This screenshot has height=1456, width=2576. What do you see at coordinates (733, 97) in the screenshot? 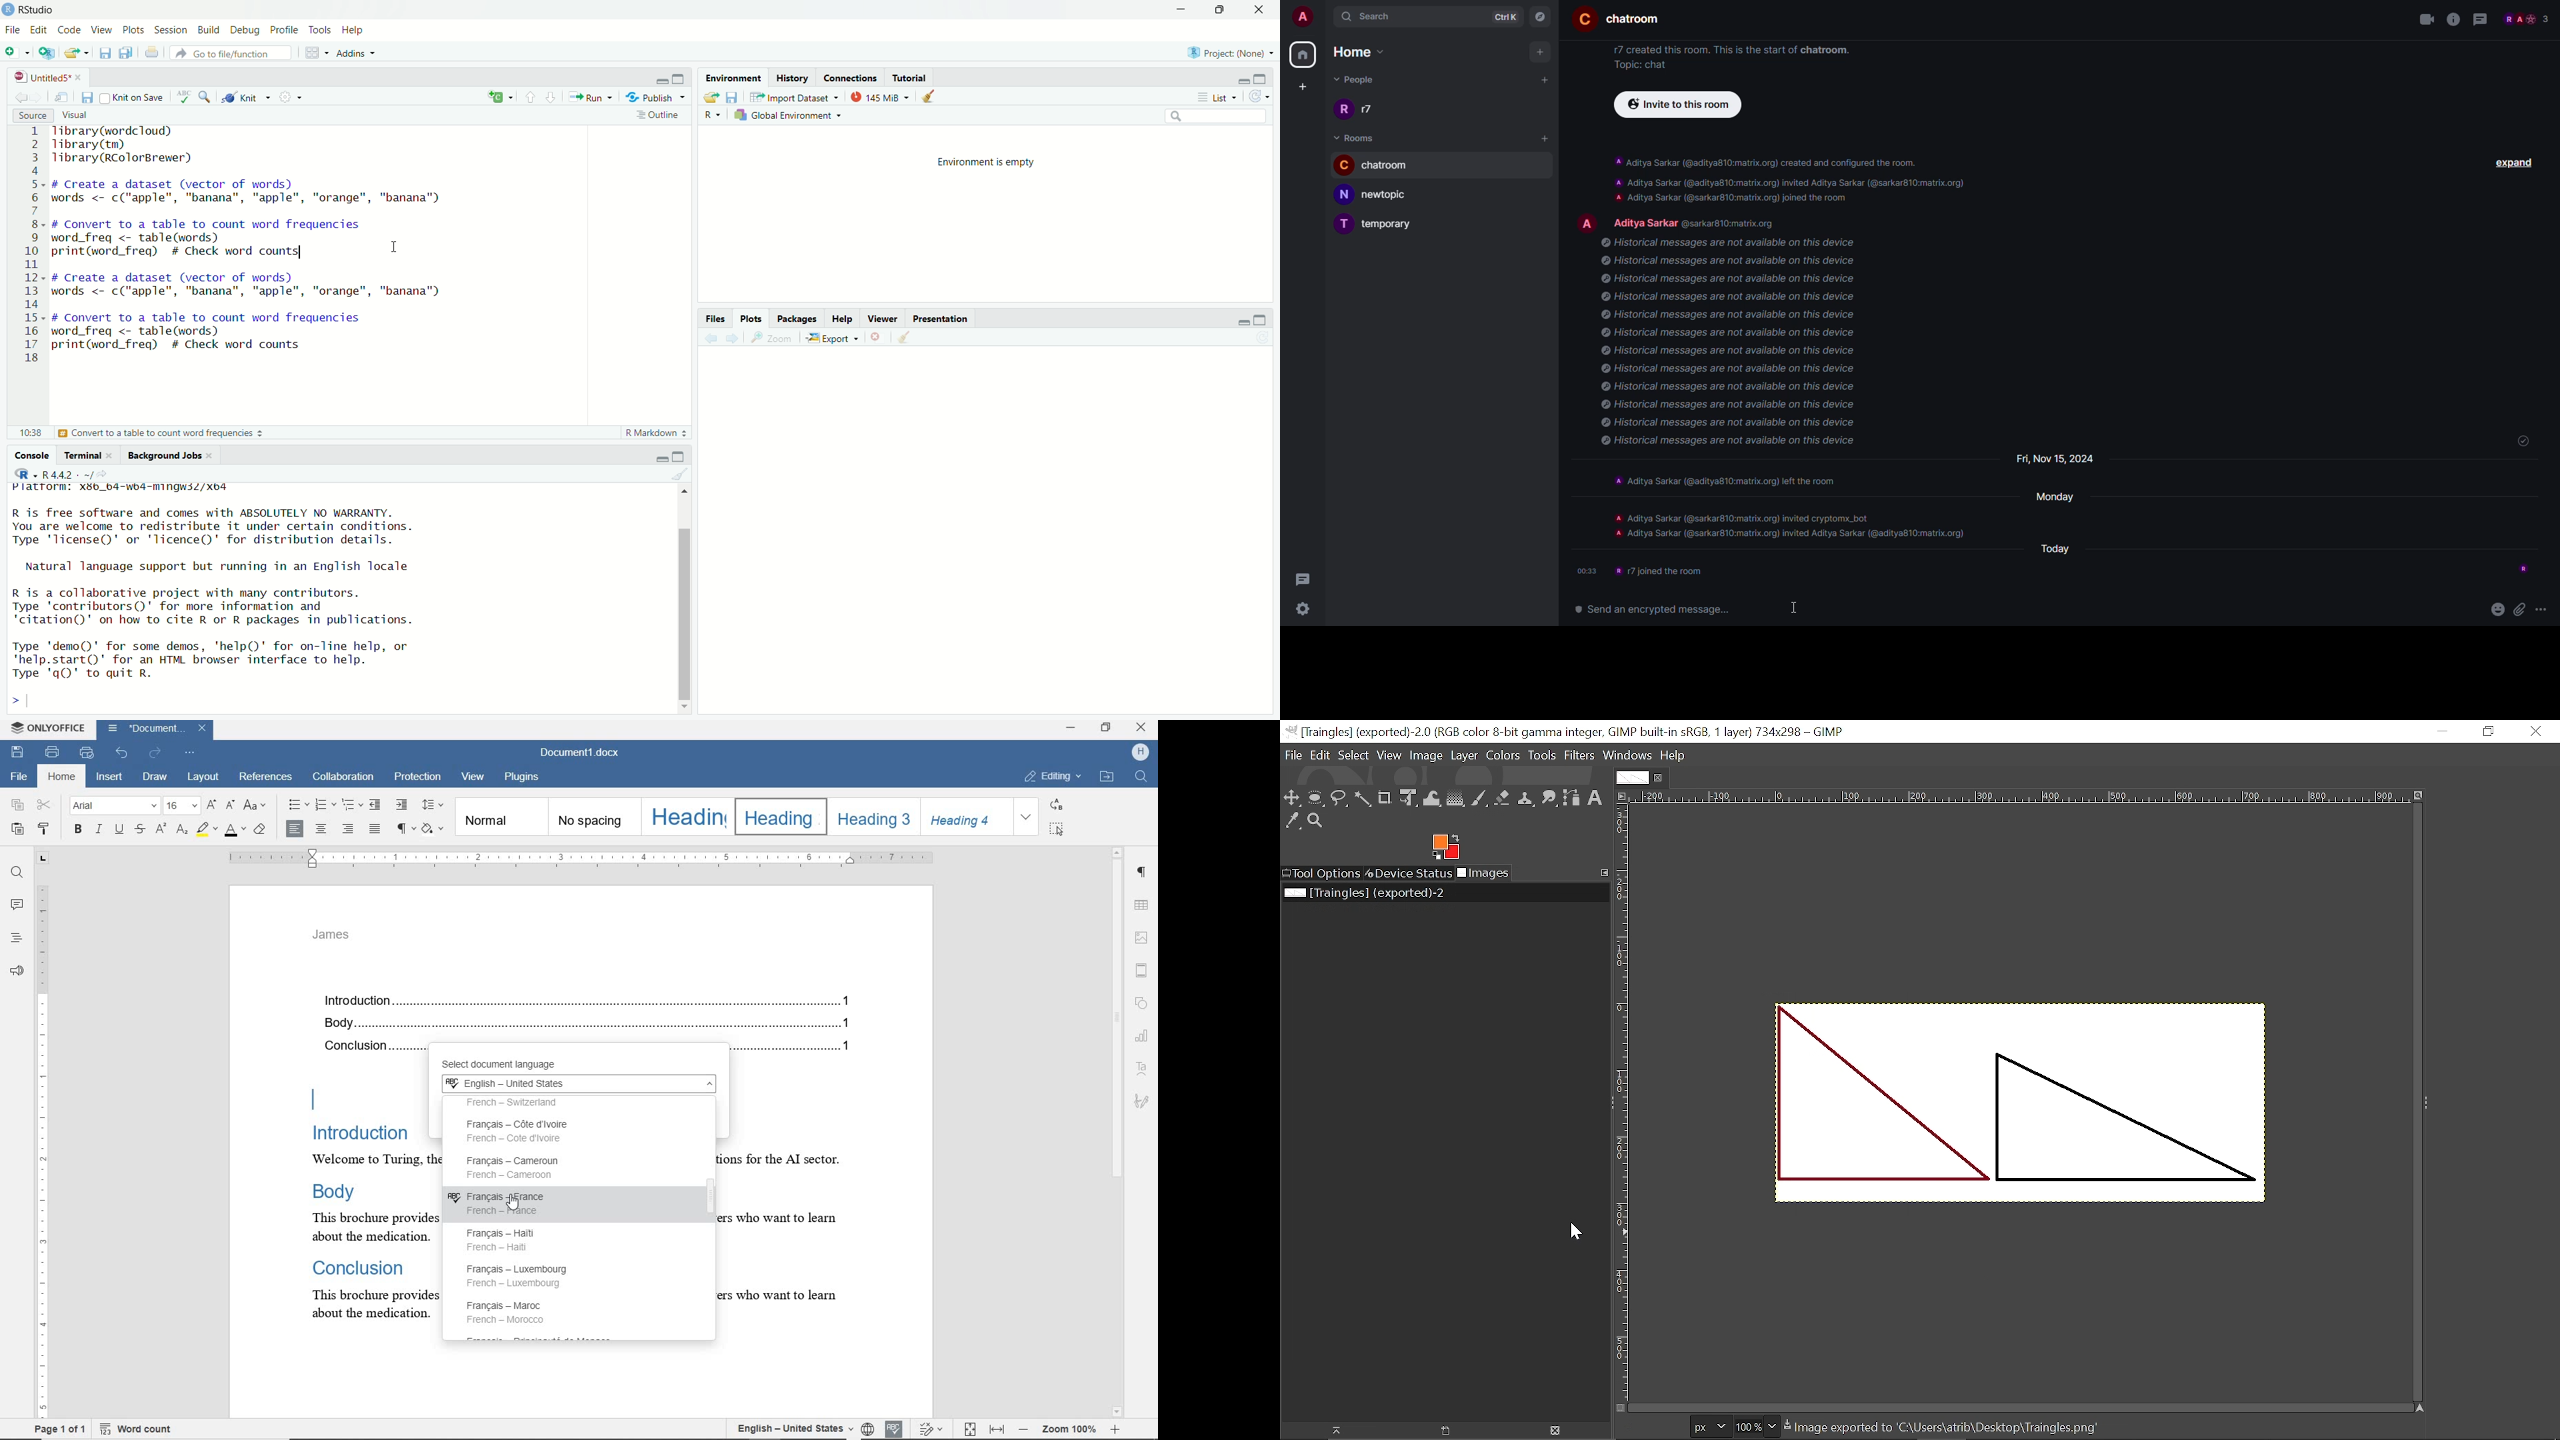
I see `Save ` at bounding box center [733, 97].